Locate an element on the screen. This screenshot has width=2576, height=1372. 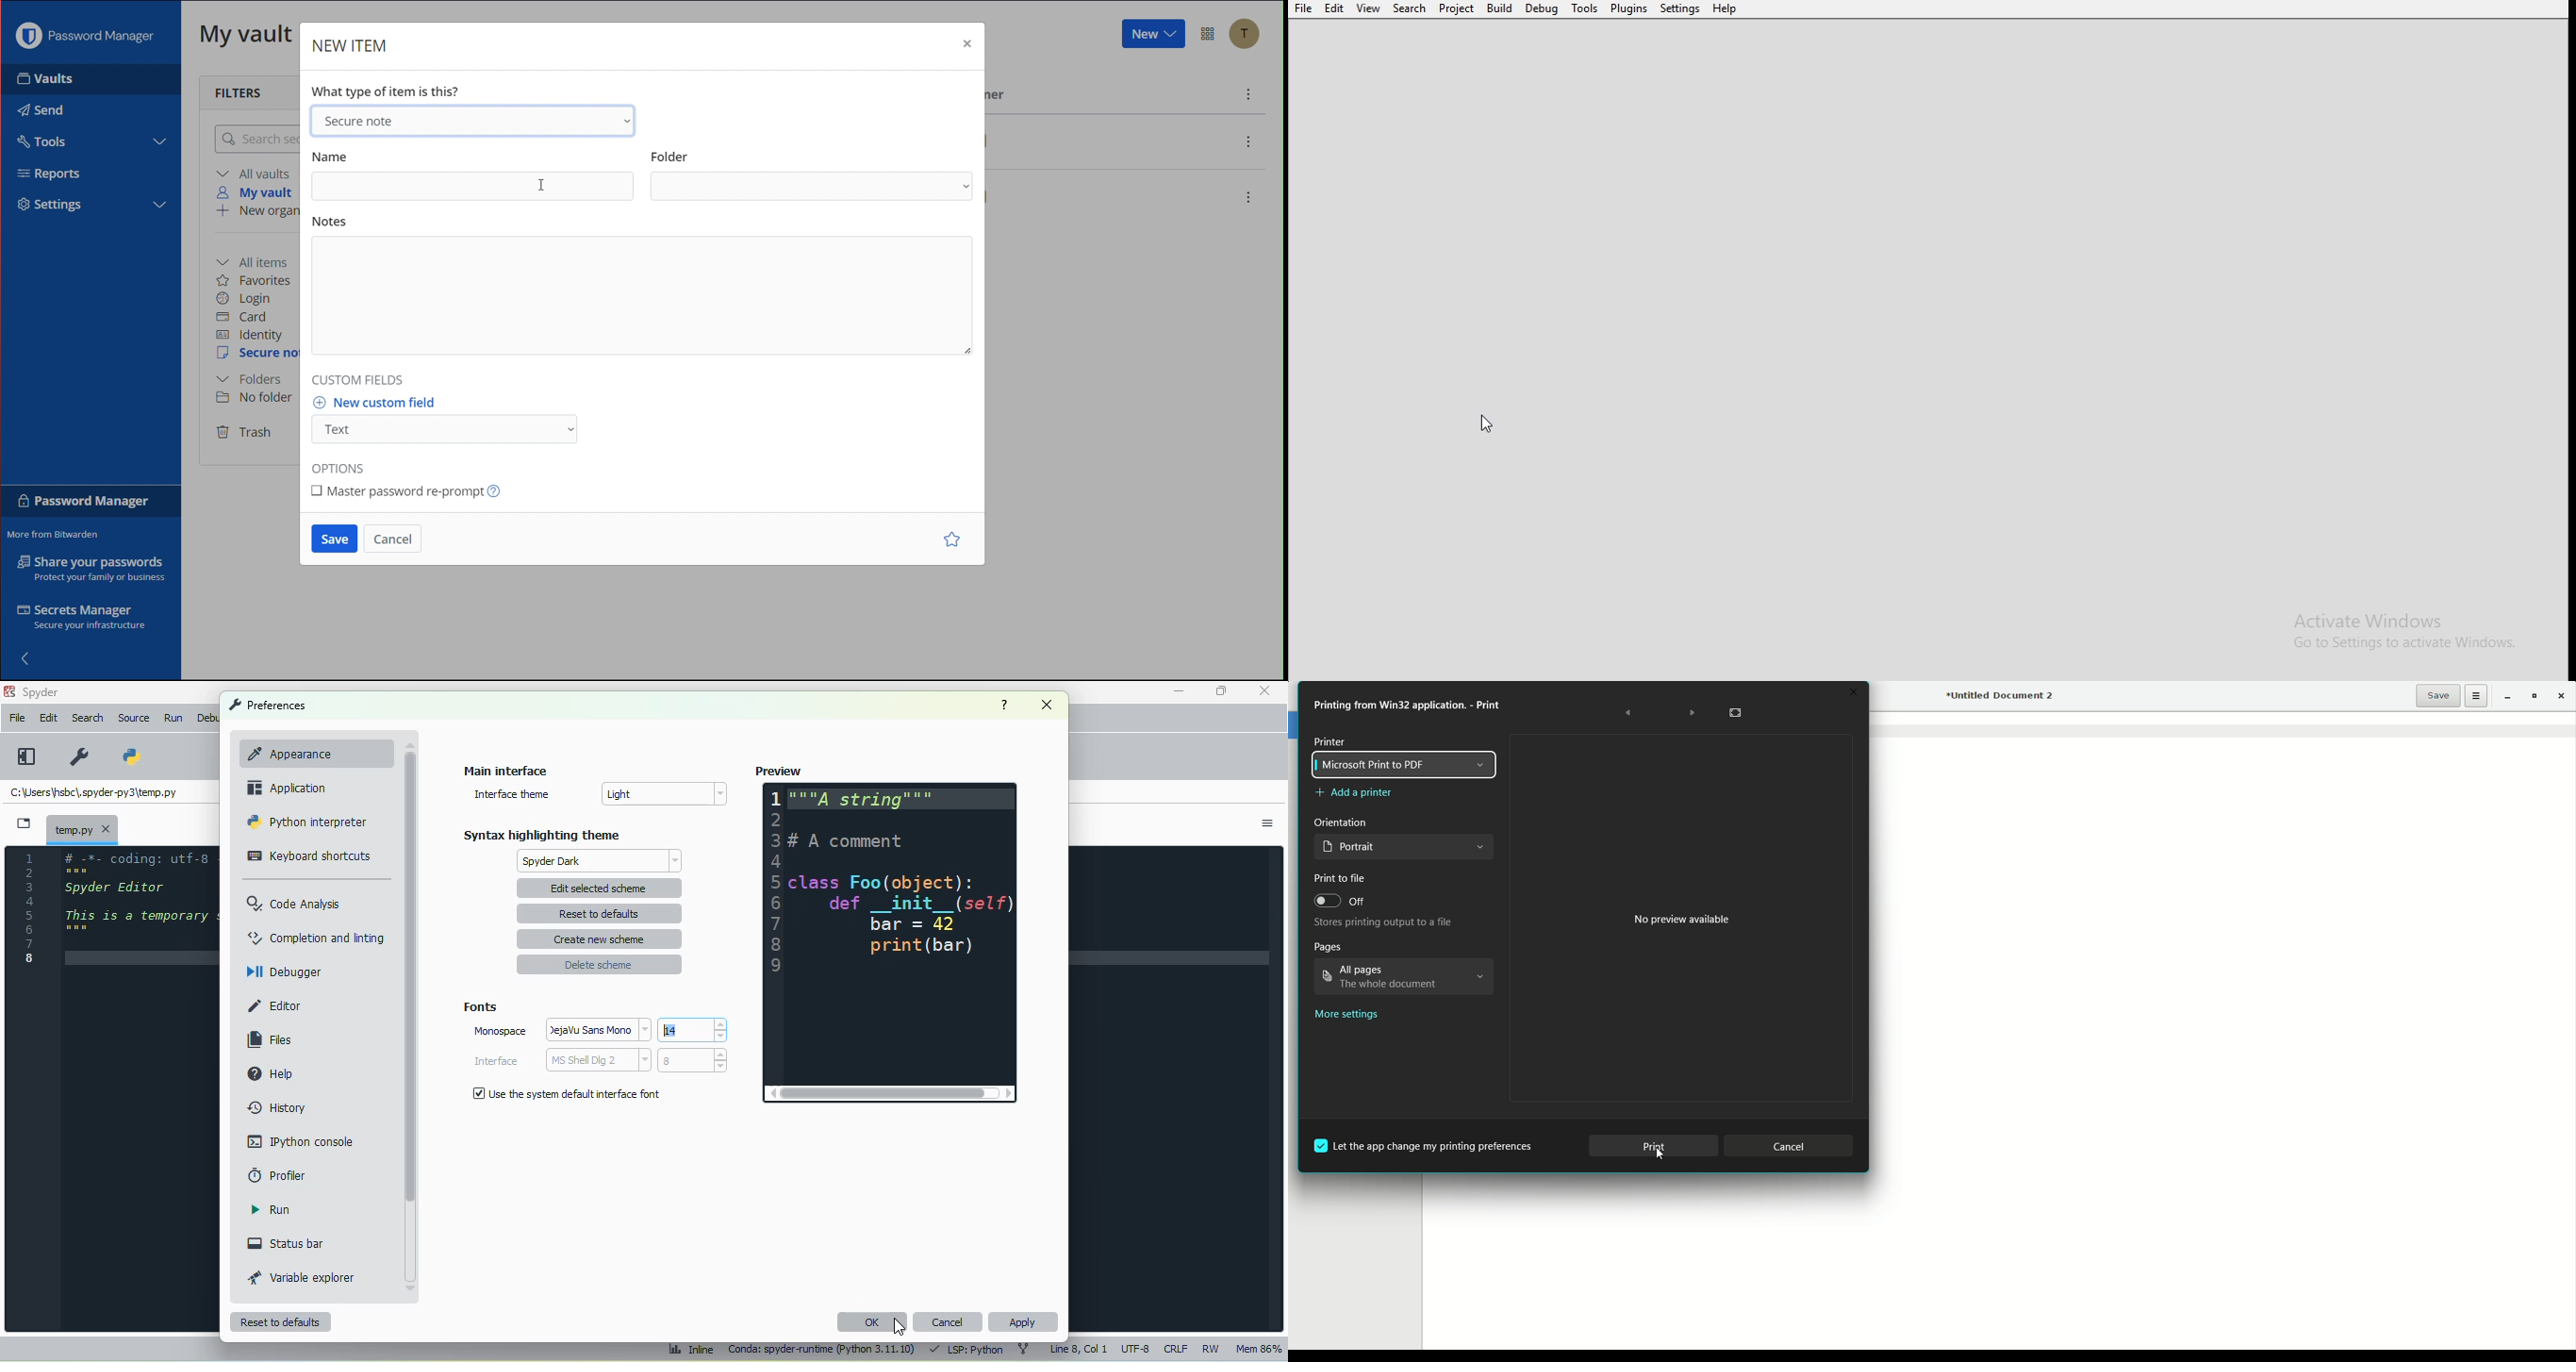
options is located at coordinates (1267, 823).